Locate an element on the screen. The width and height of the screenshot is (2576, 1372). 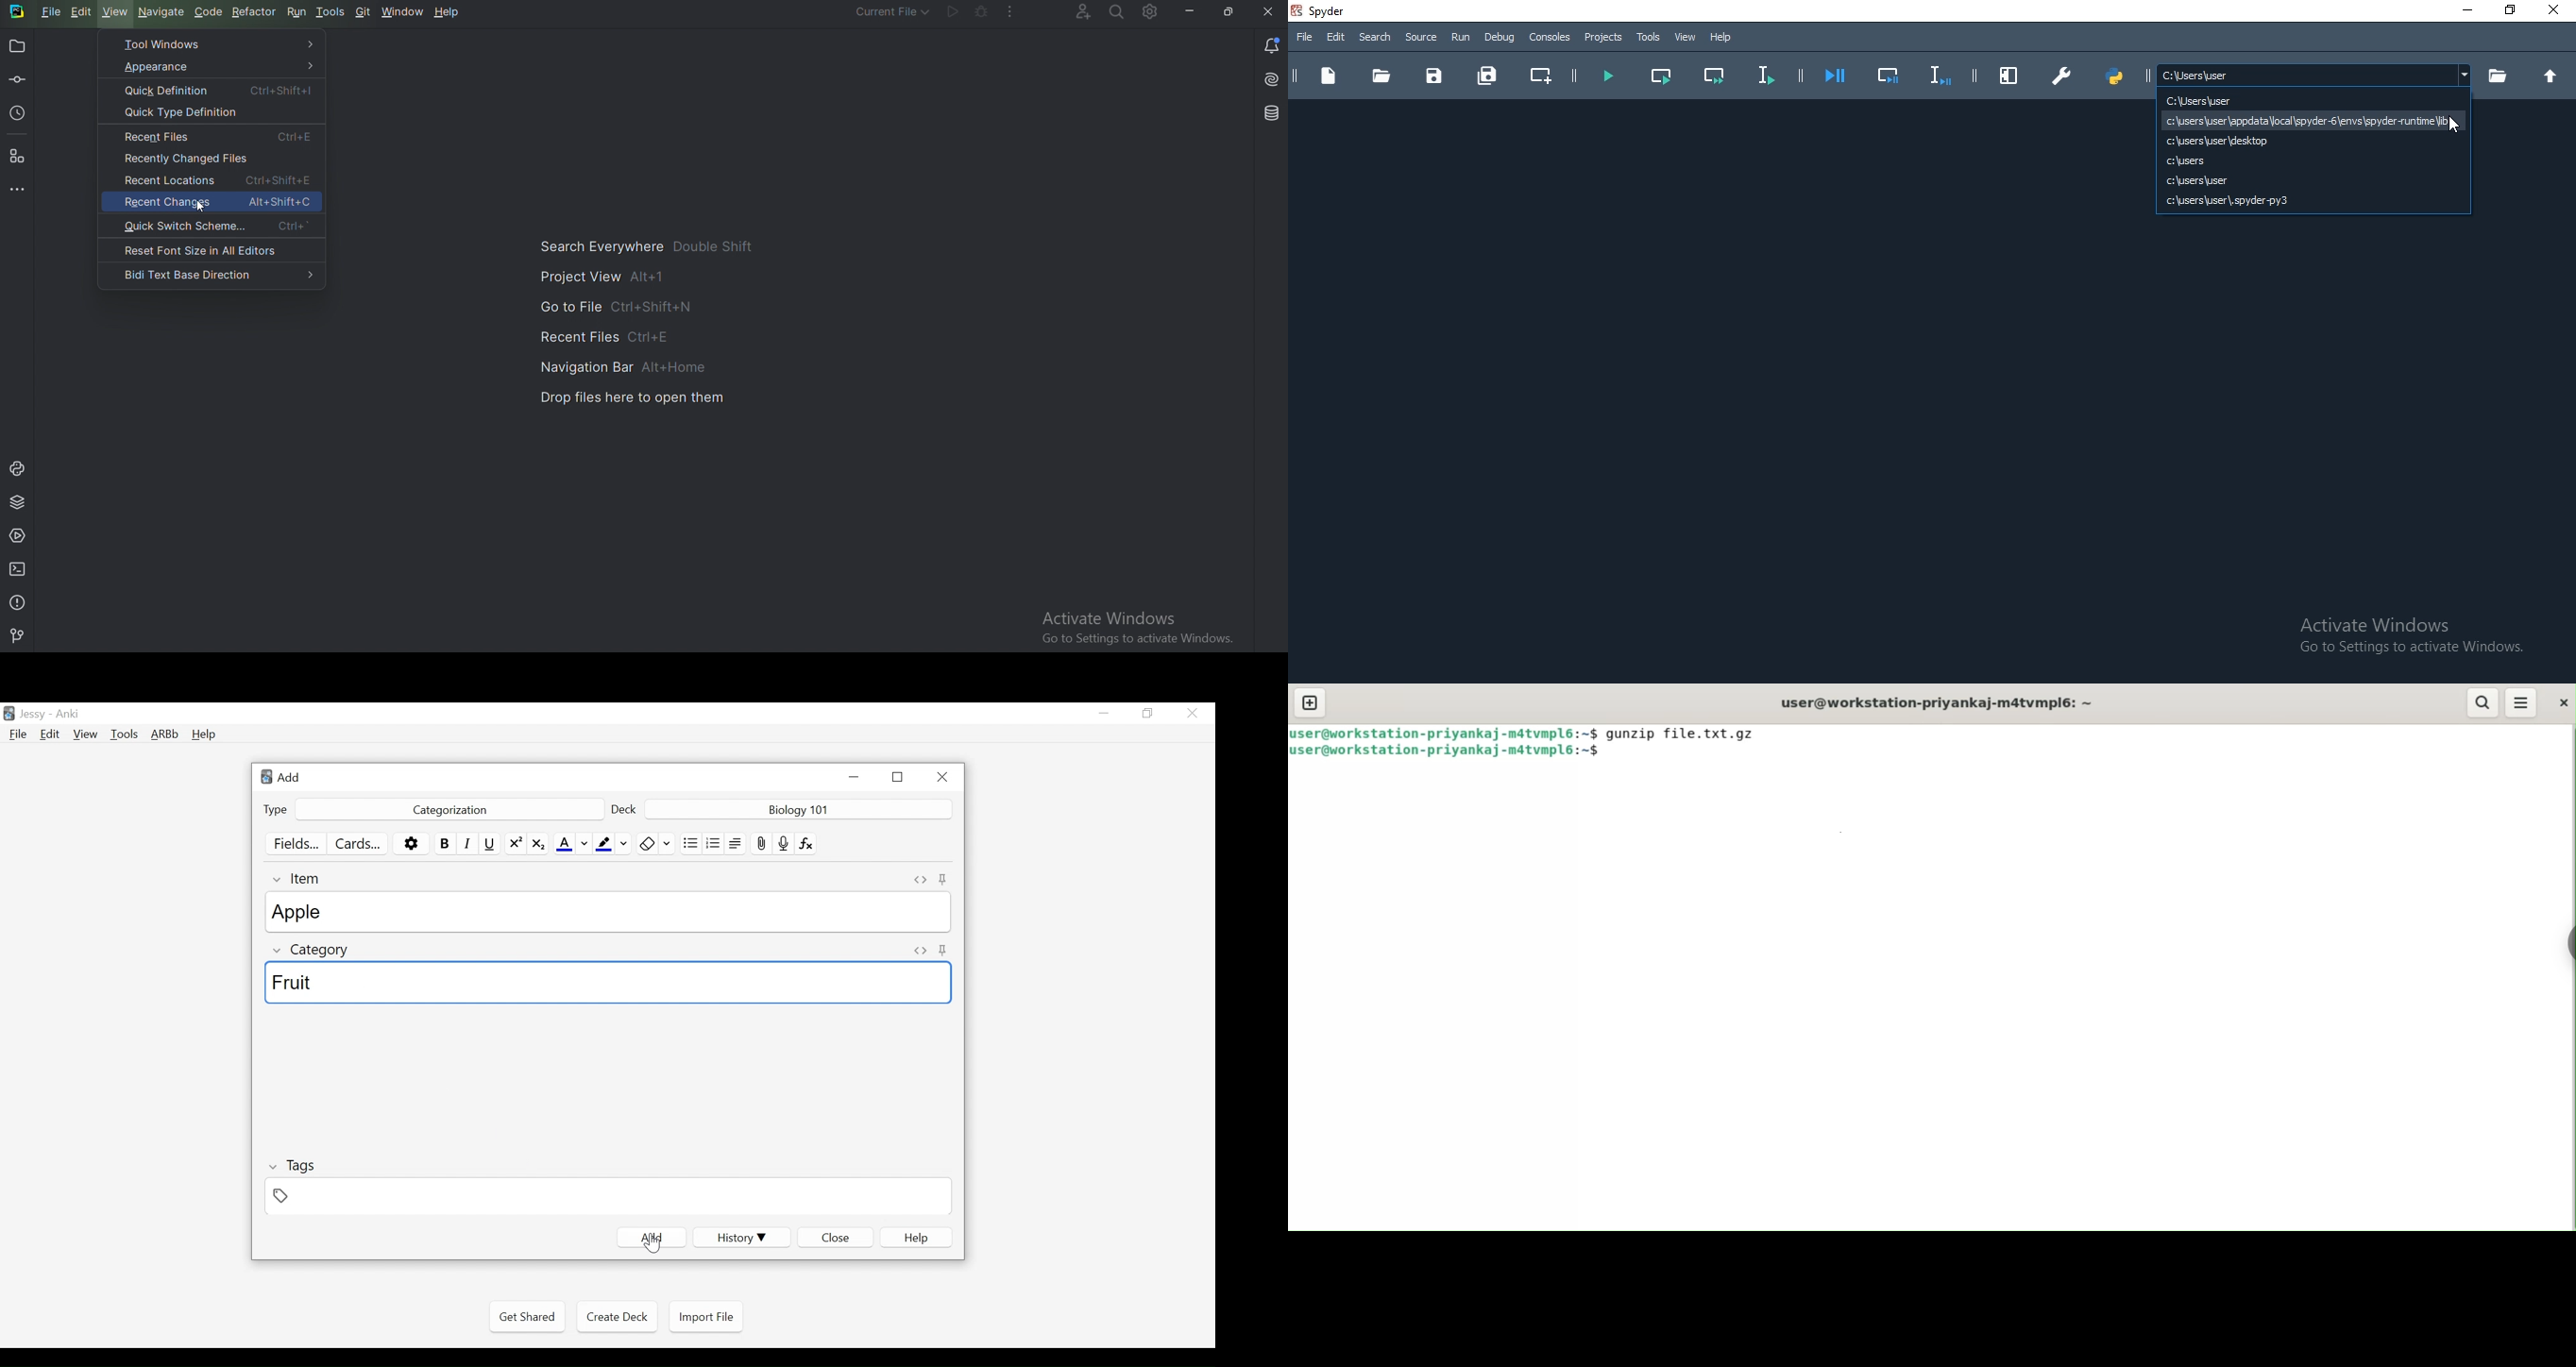
Text Highlighting color is located at coordinates (613, 844).